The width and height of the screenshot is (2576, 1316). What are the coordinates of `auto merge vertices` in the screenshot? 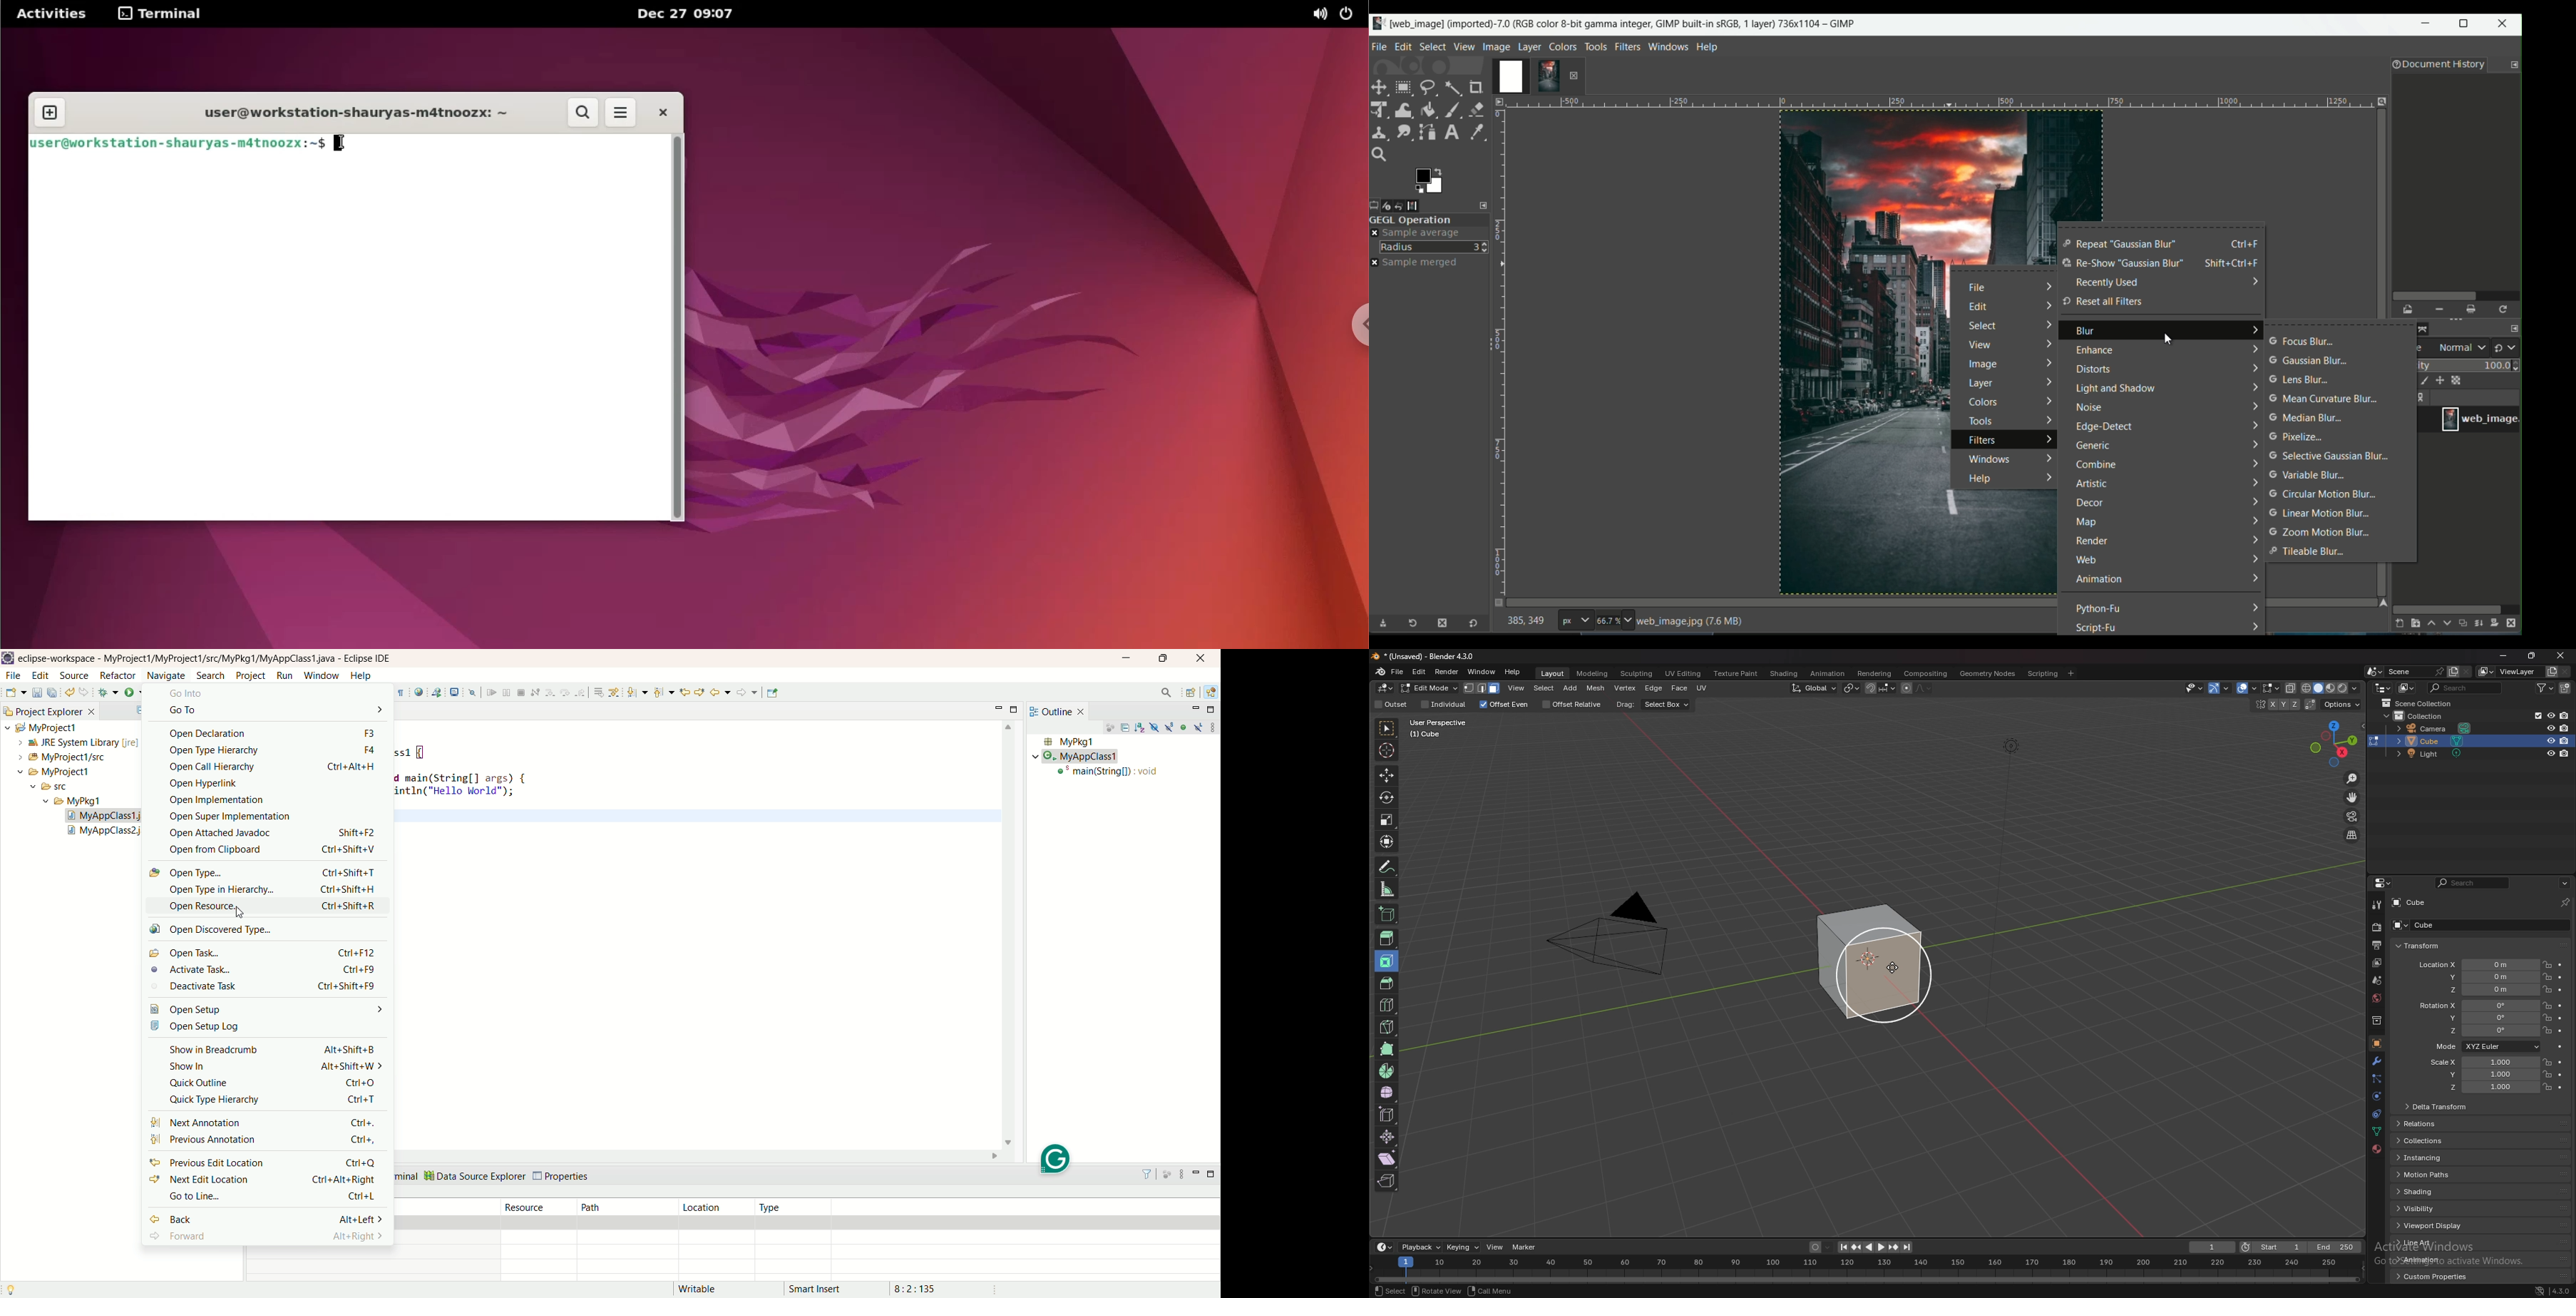 It's located at (2312, 704).